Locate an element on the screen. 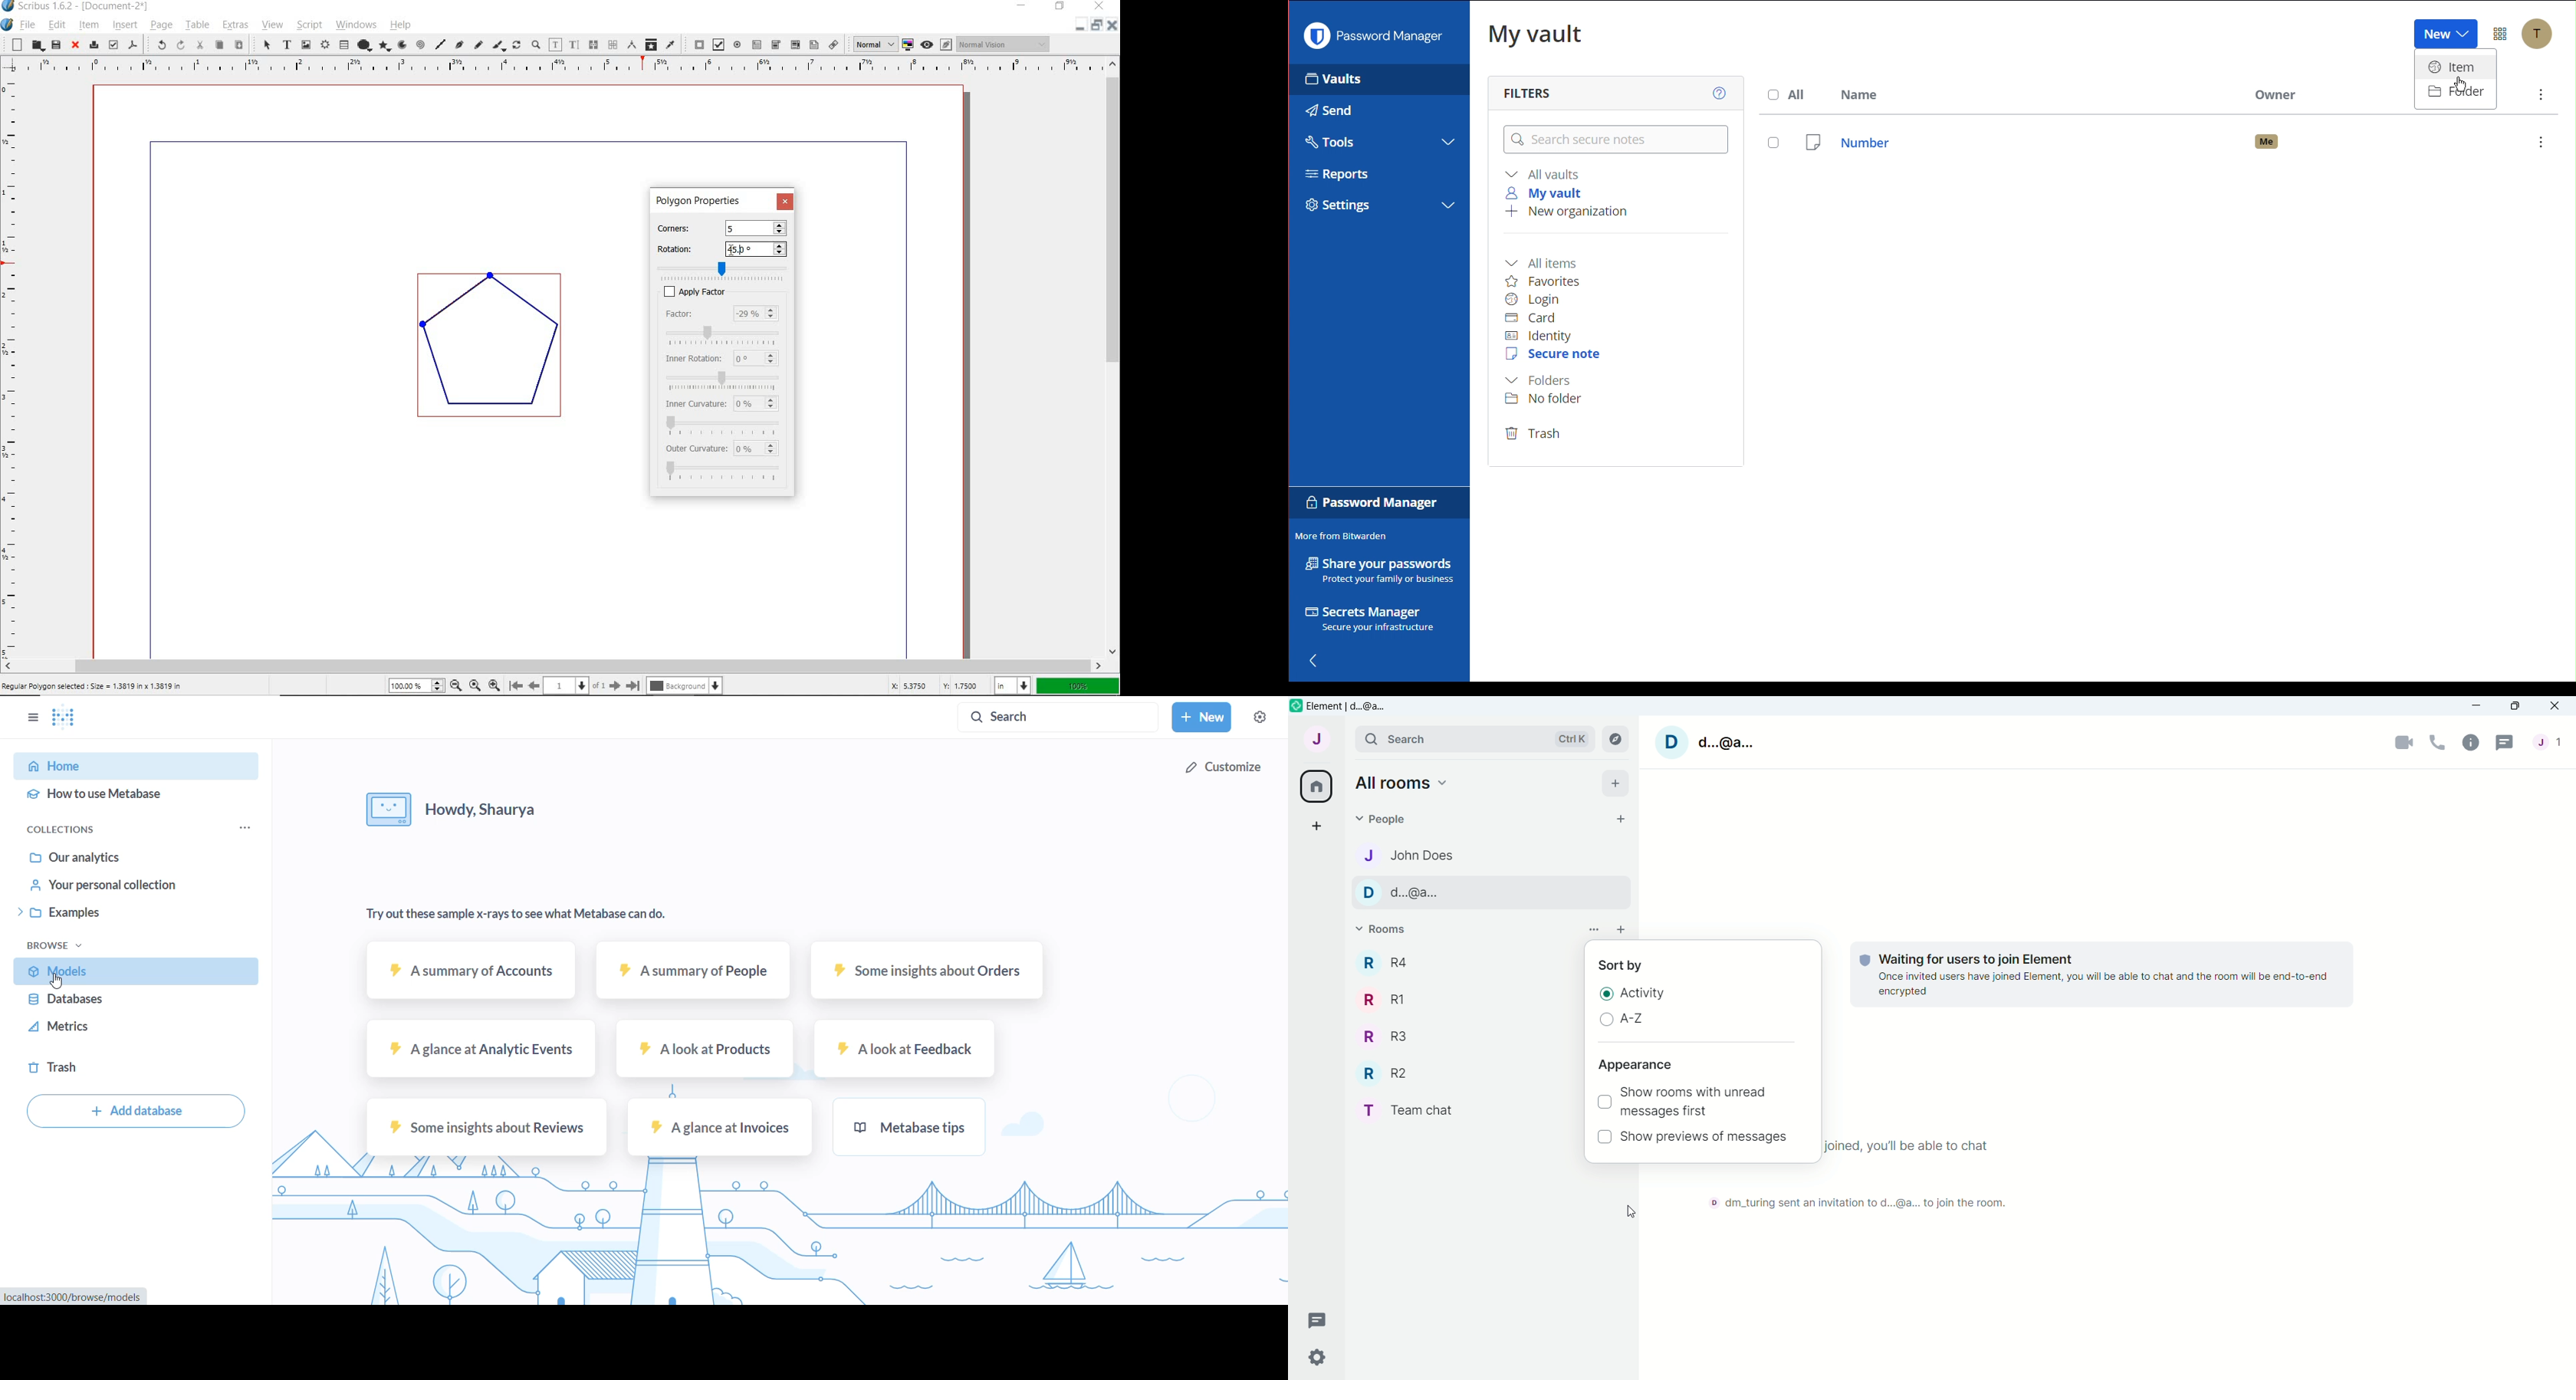 The width and height of the screenshot is (2576, 1400). move to previous is located at coordinates (539, 685).